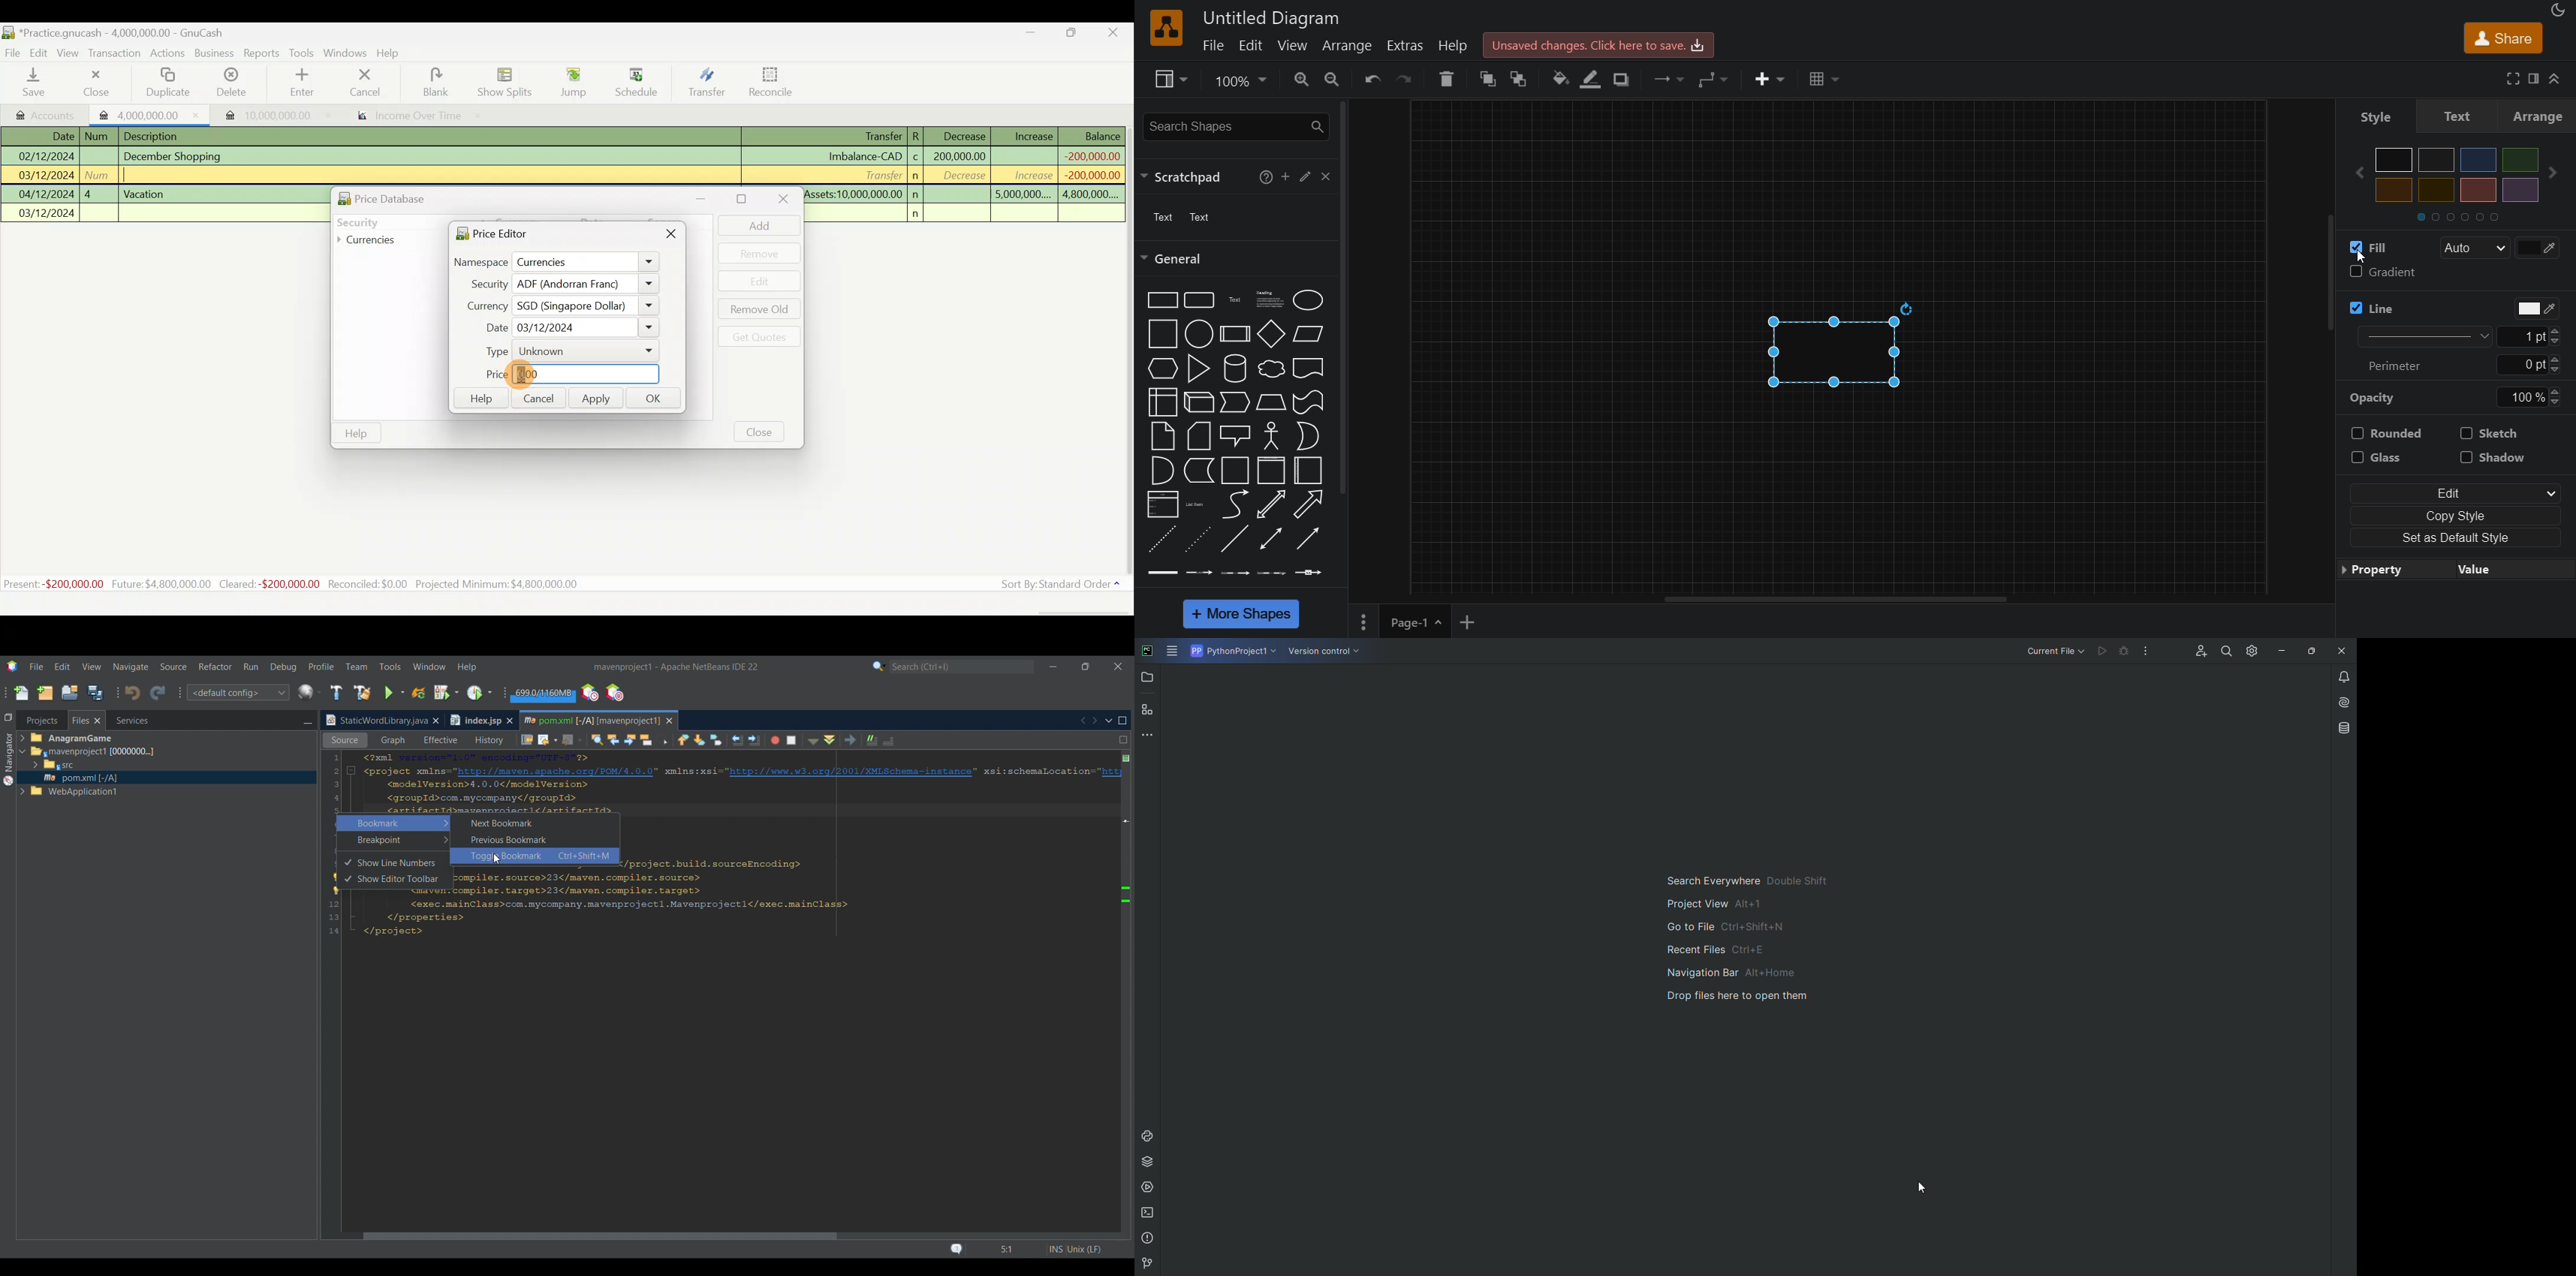 Image resolution: width=2576 pixels, height=1288 pixels. I want to click on Assets:10,000,000.00, so click(853, 193).